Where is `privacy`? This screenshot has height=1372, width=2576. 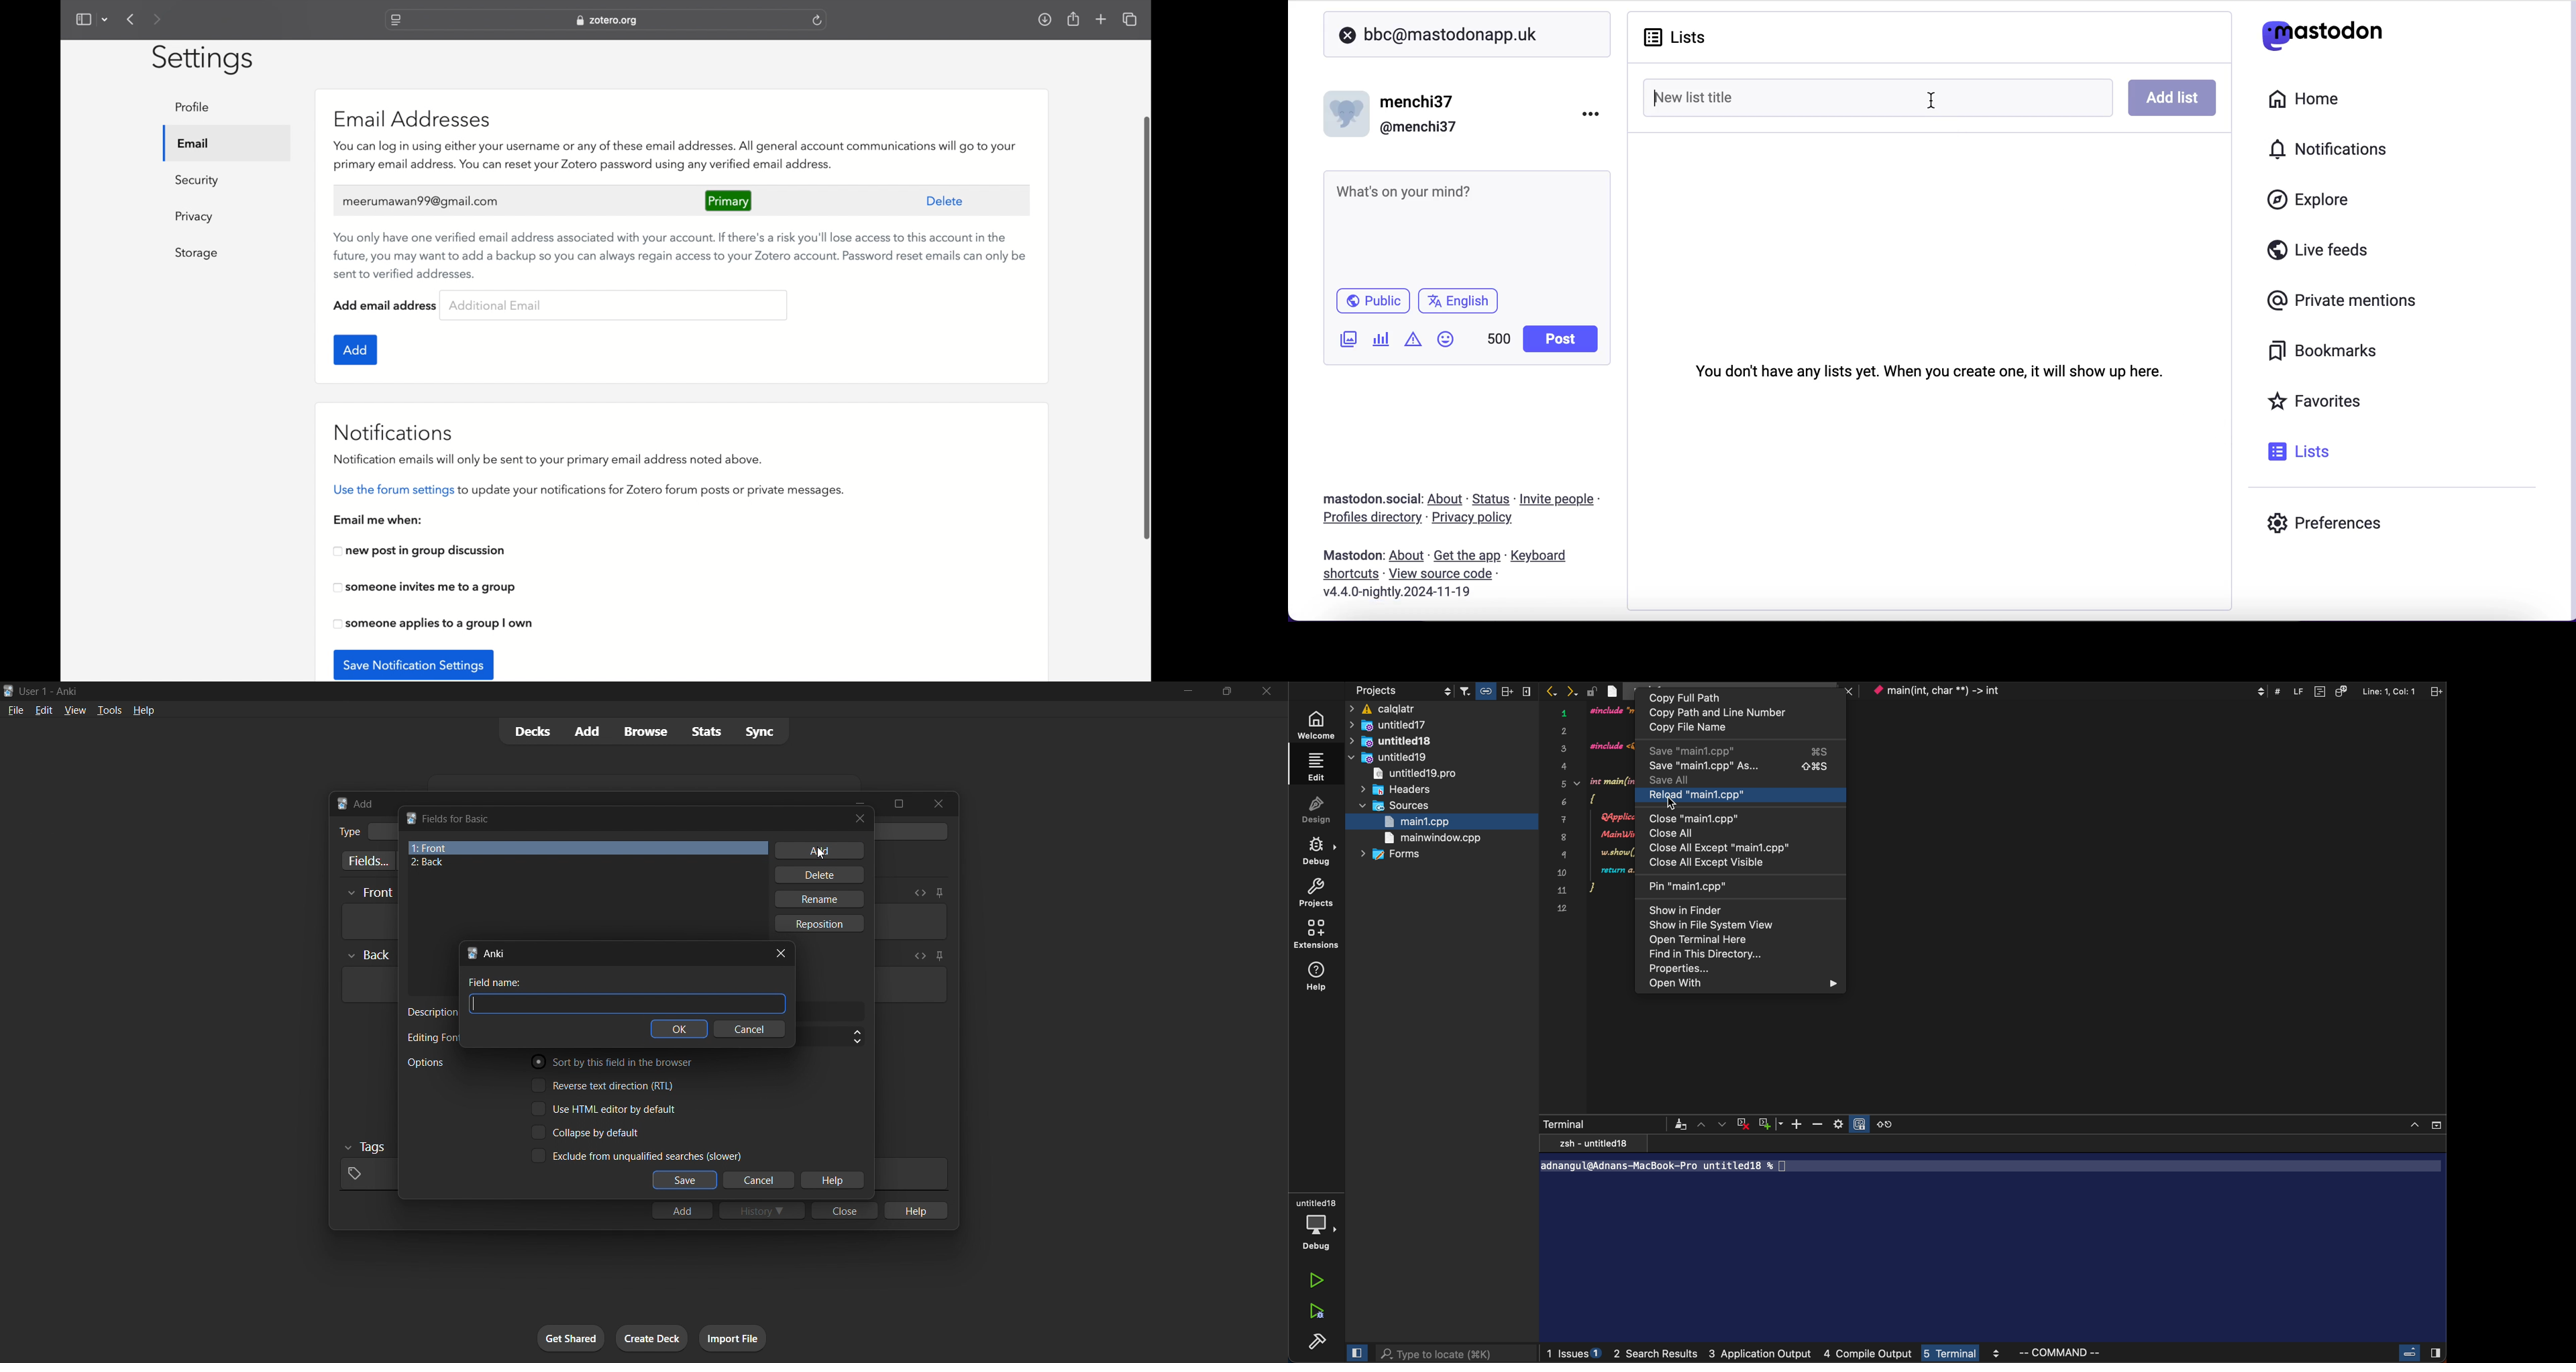
privacy is located at coordinates (196, 217).